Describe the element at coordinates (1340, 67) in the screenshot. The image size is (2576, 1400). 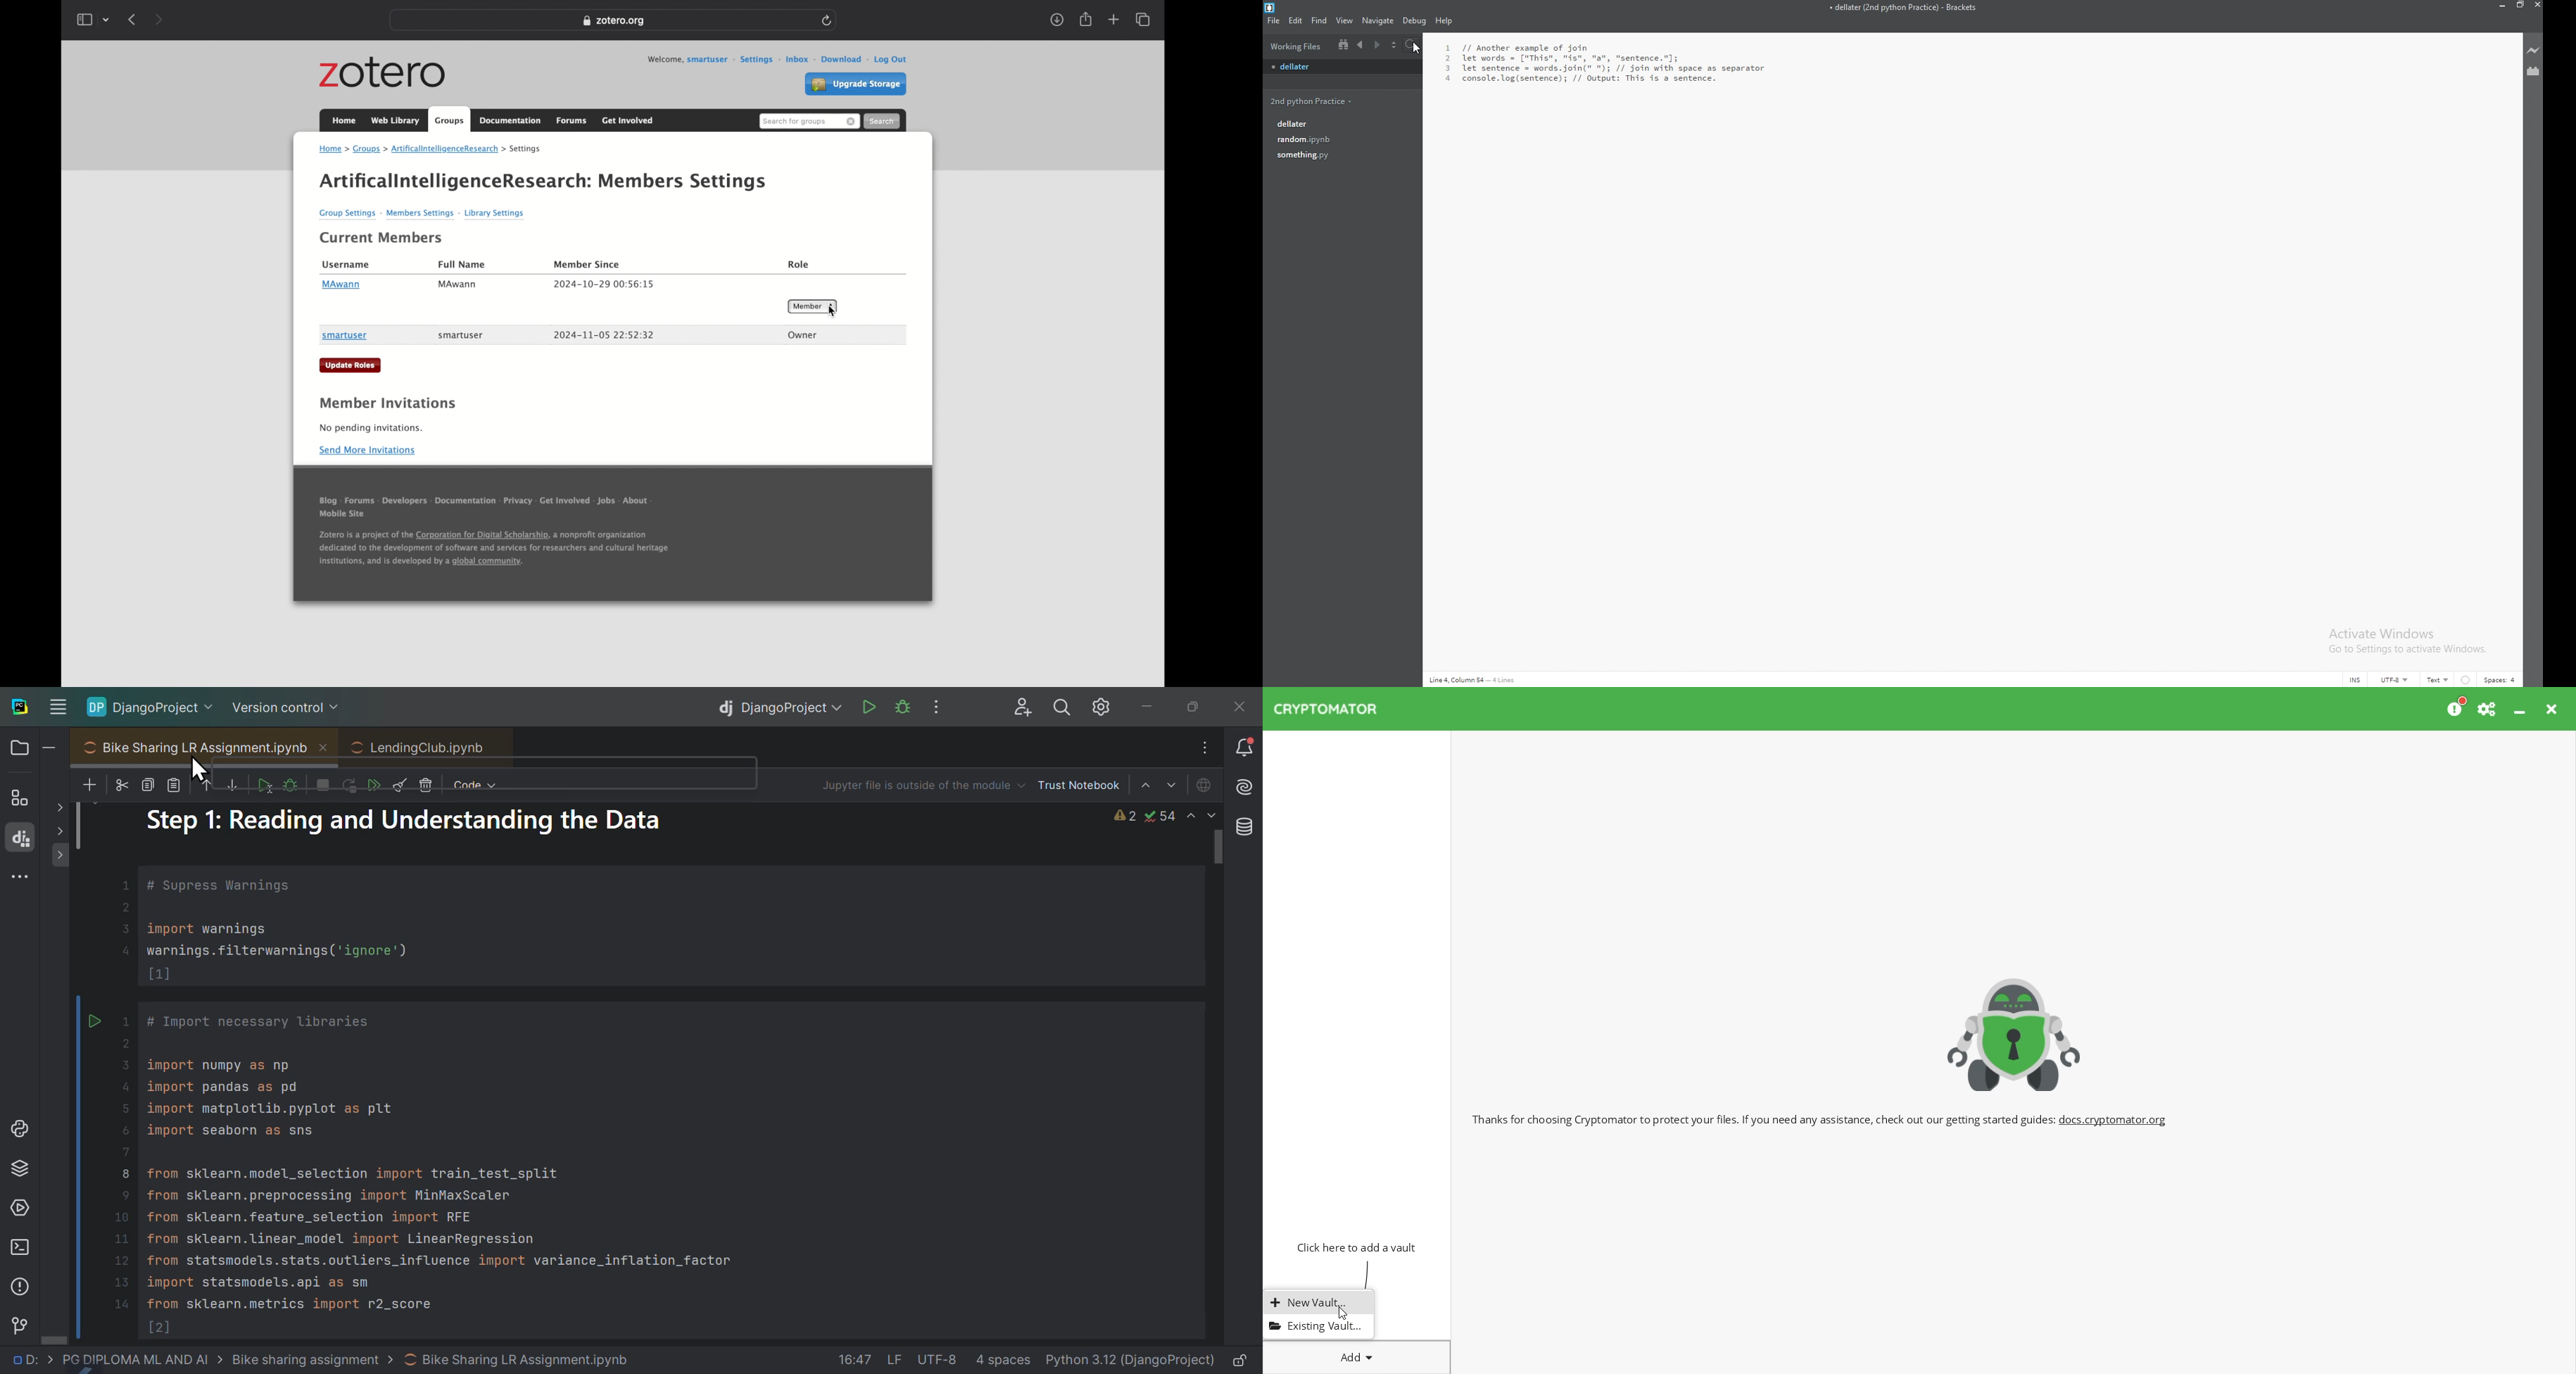
I see `file` at that location.